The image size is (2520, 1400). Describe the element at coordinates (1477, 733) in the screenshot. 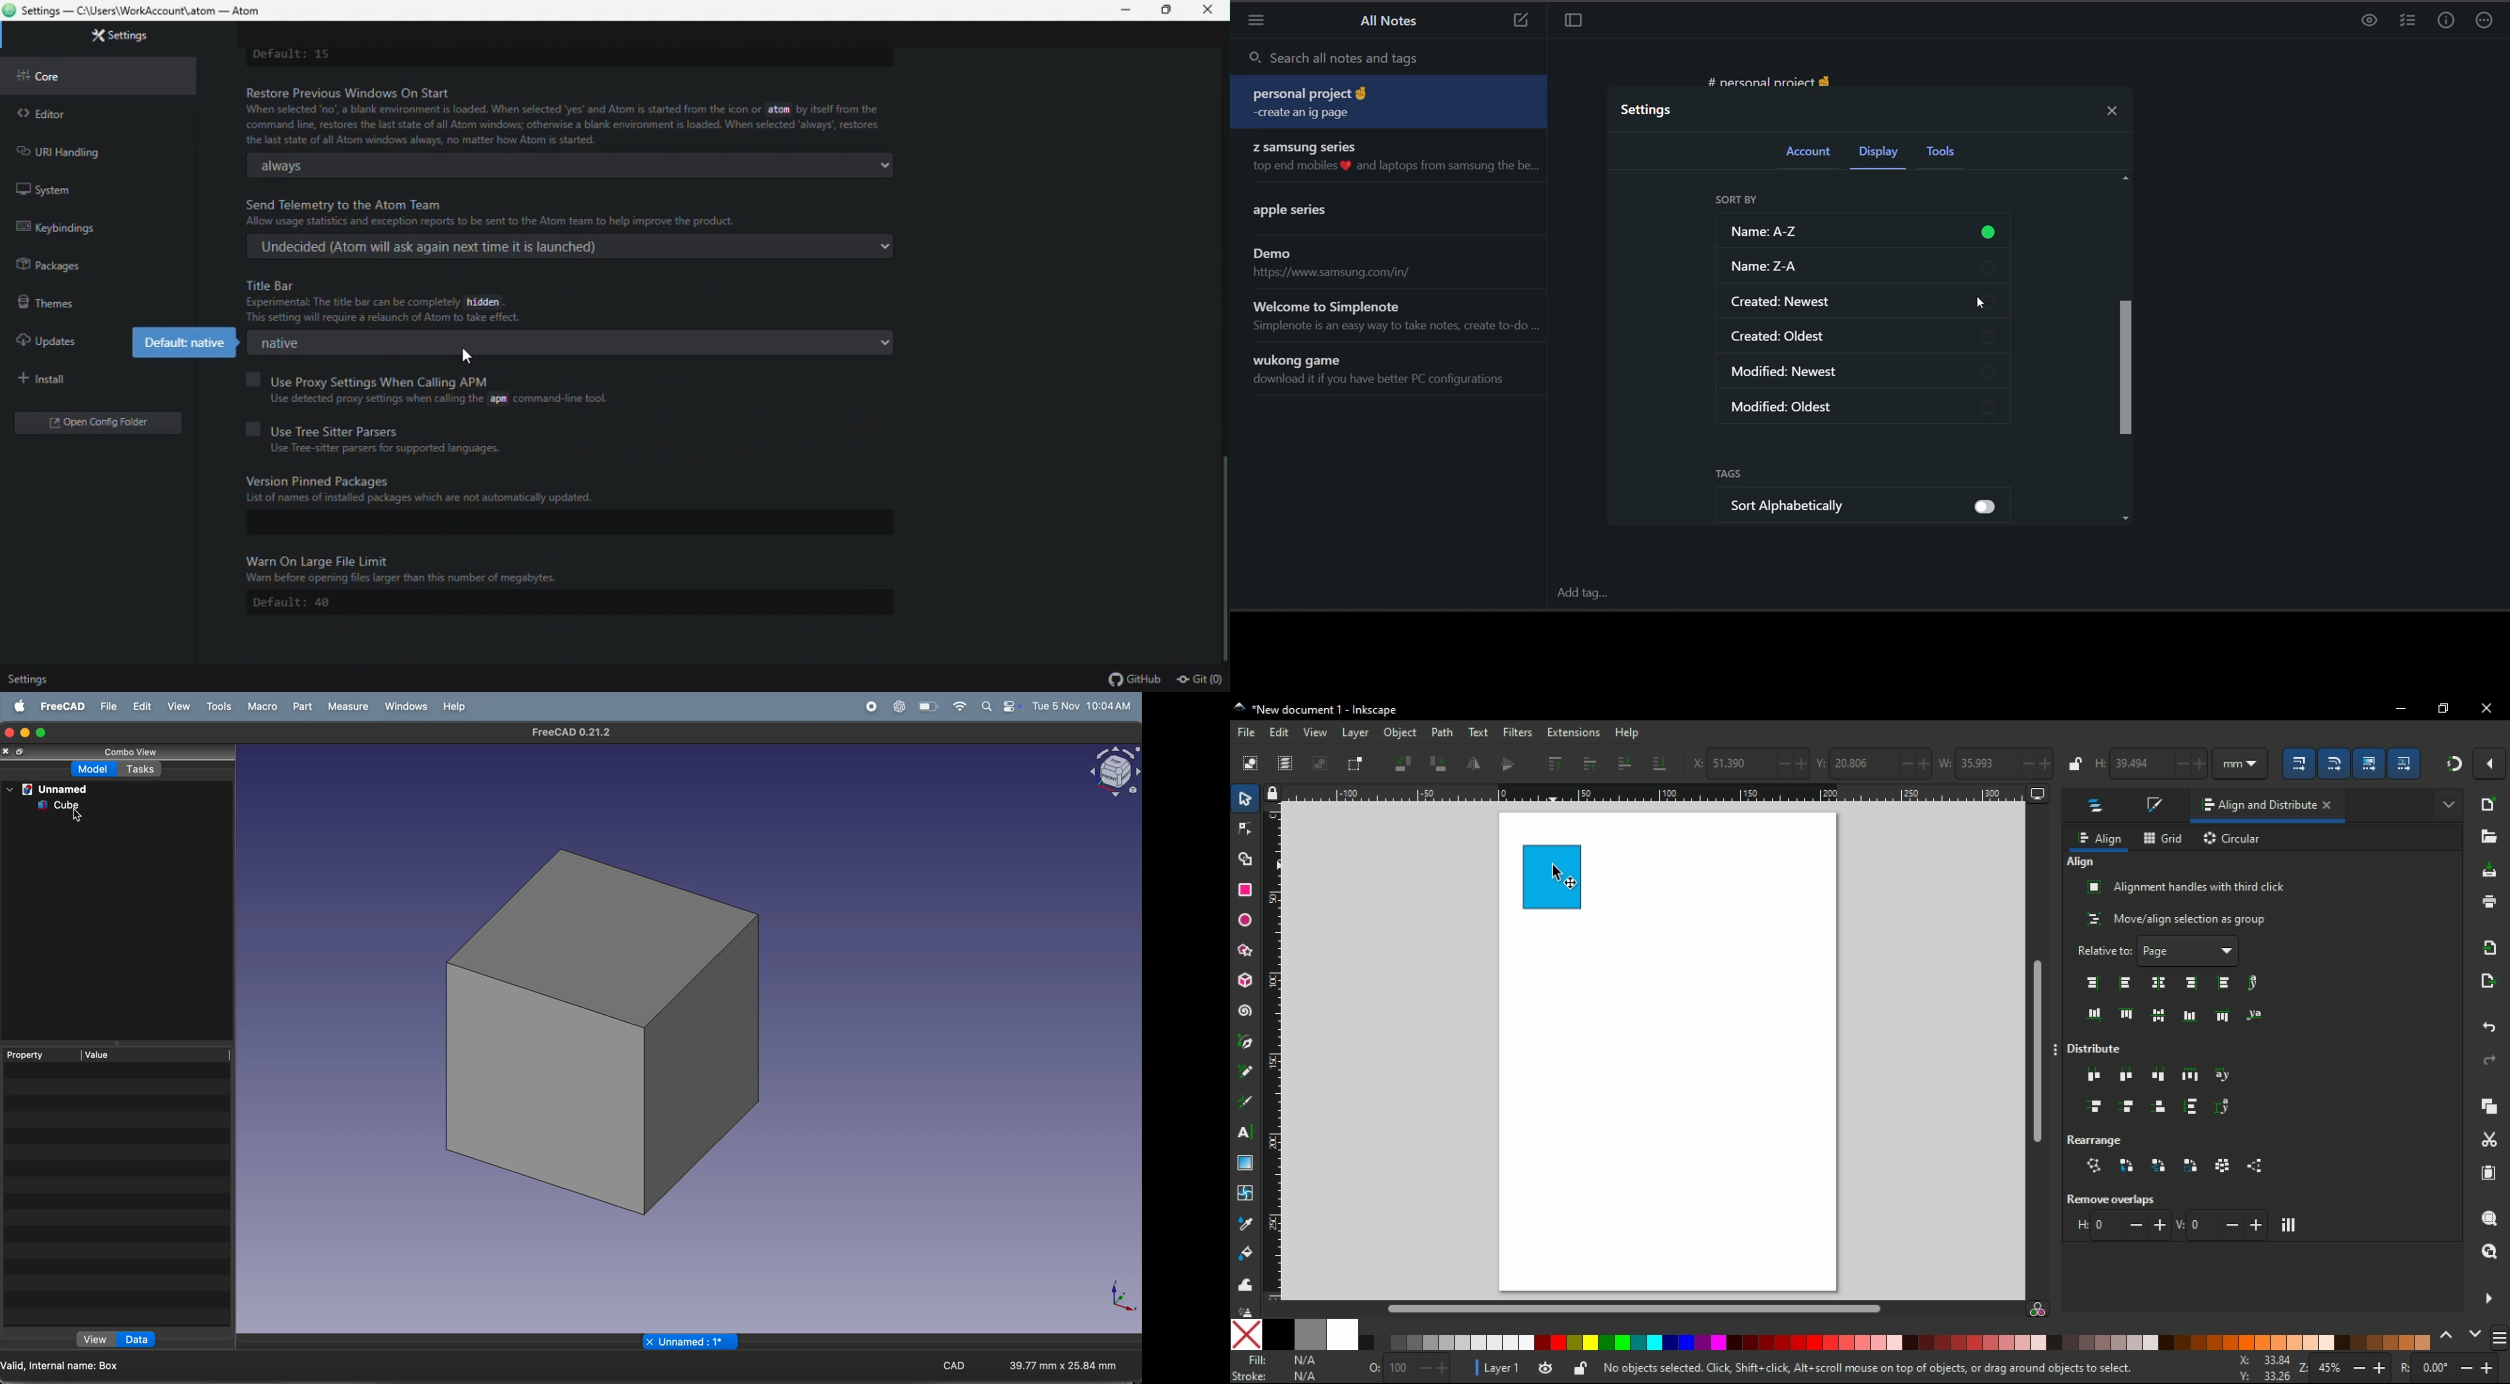

I see `text` at that location.